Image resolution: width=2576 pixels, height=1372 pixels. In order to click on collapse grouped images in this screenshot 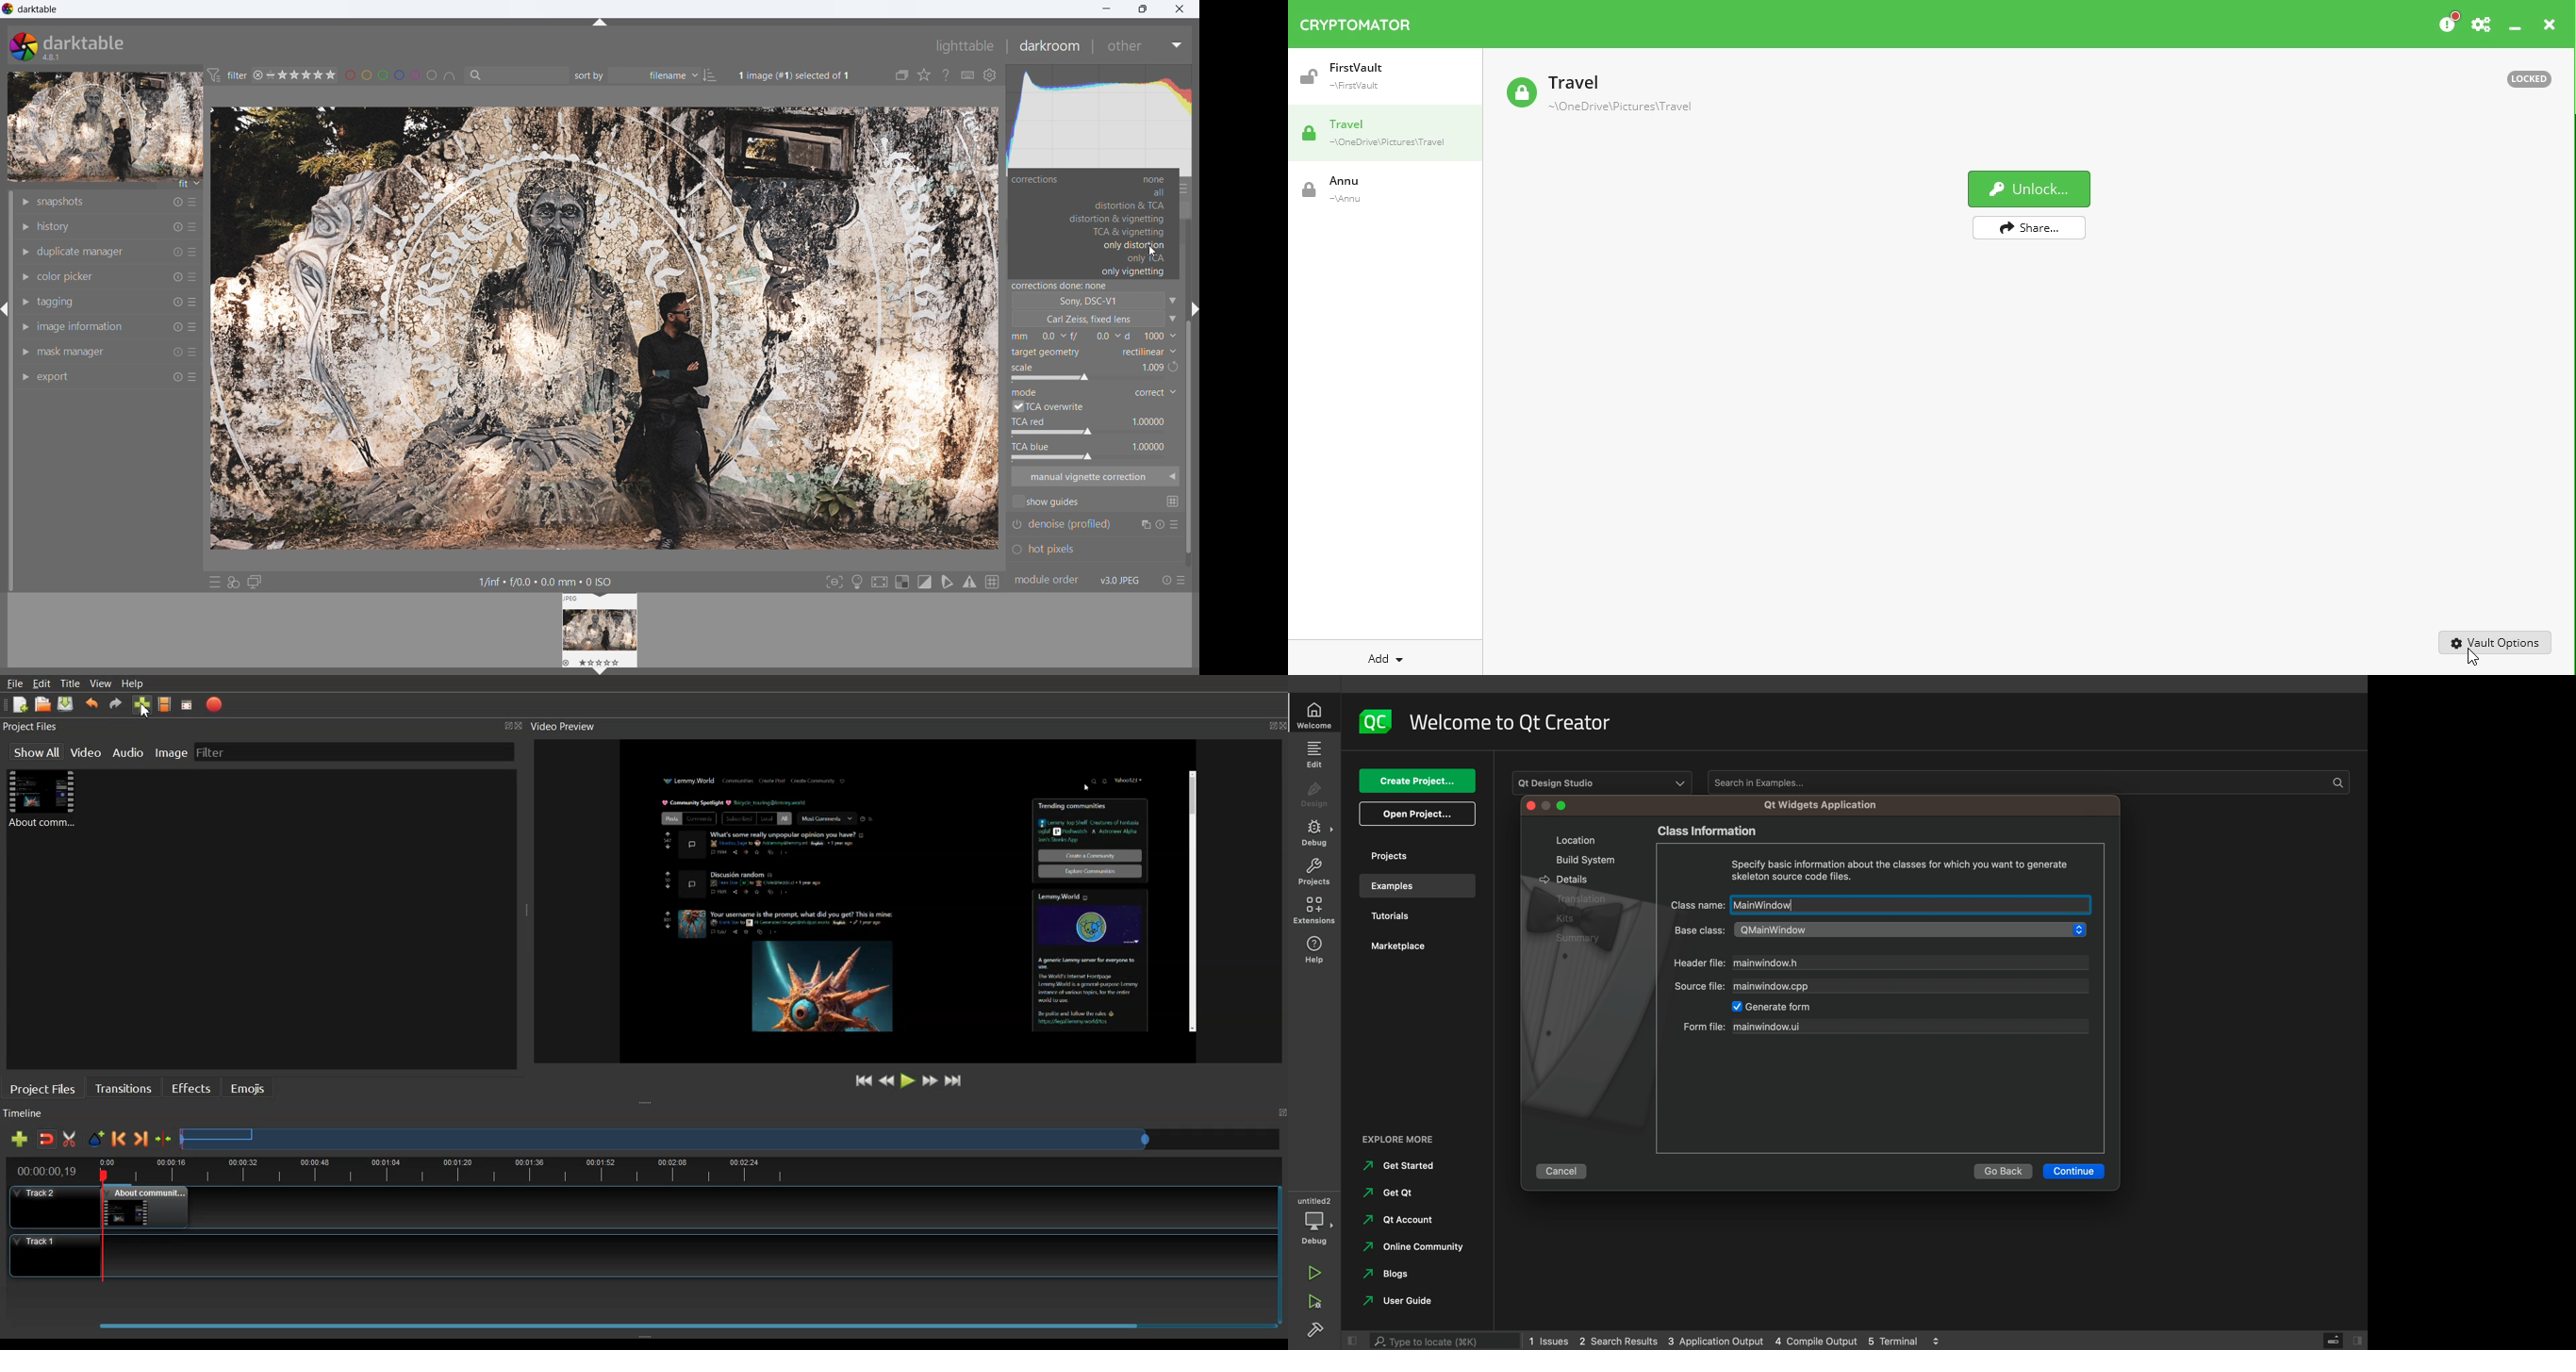, I will do `click(903, 75)`.